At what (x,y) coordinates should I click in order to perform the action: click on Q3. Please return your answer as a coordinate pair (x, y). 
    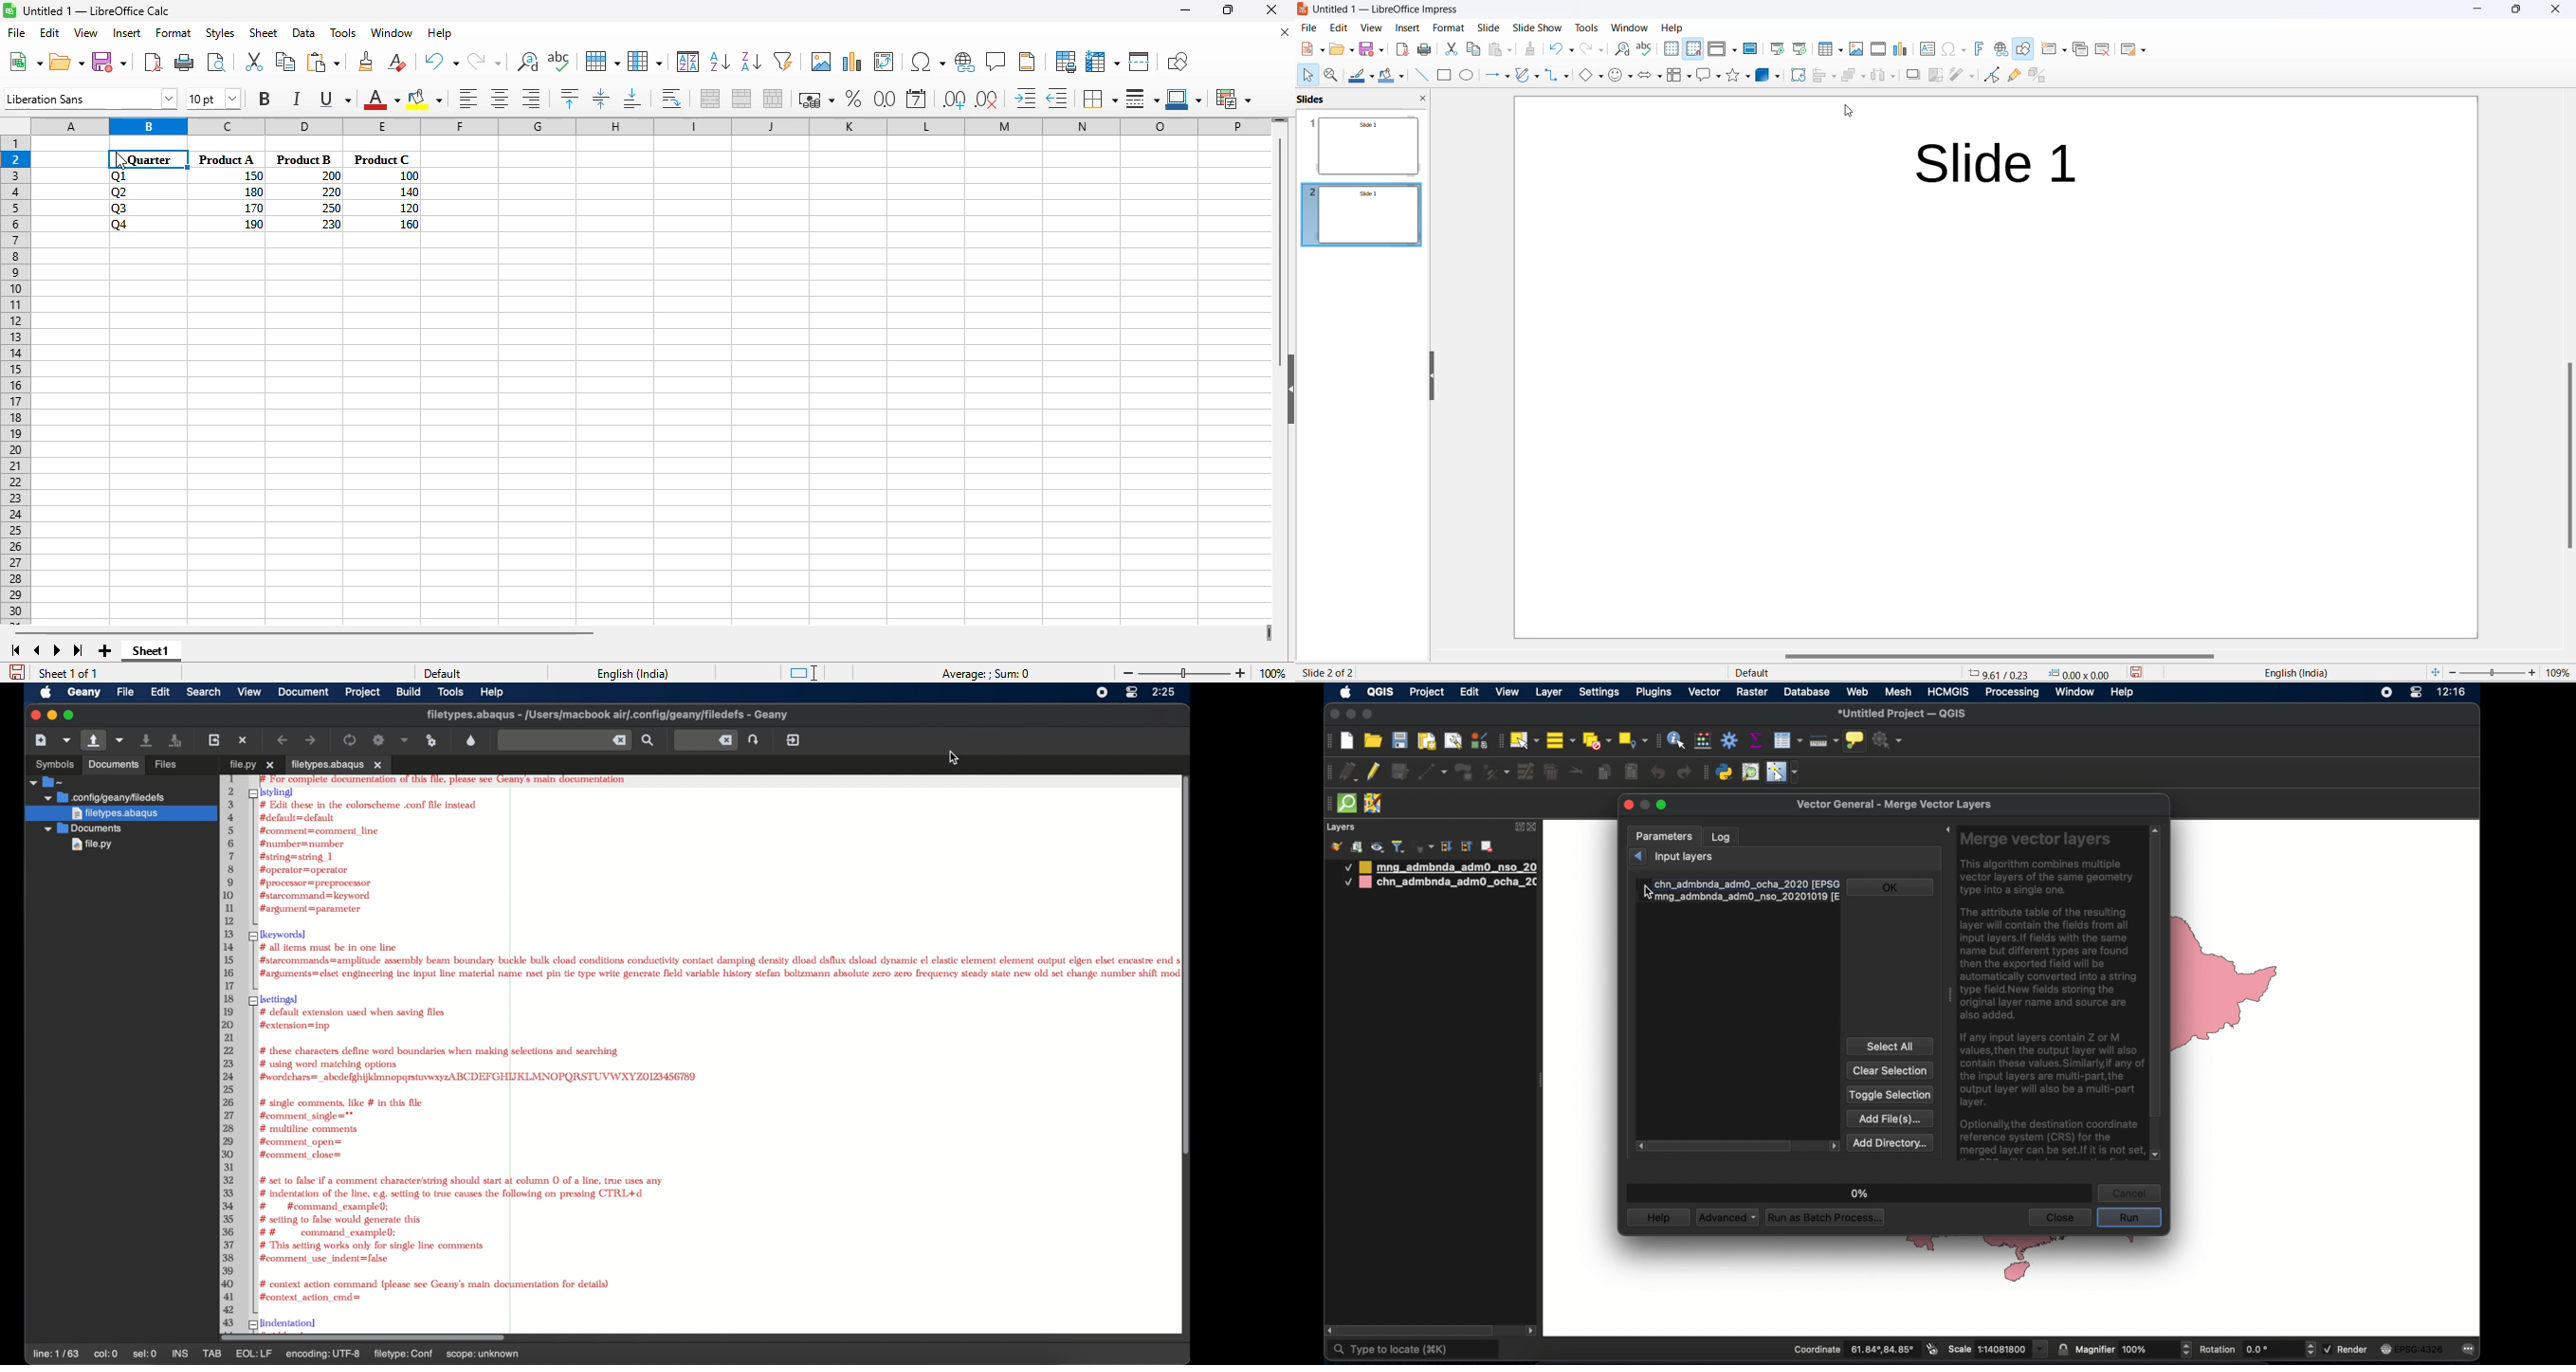
    Looking at the image, I should click on (120, 209).